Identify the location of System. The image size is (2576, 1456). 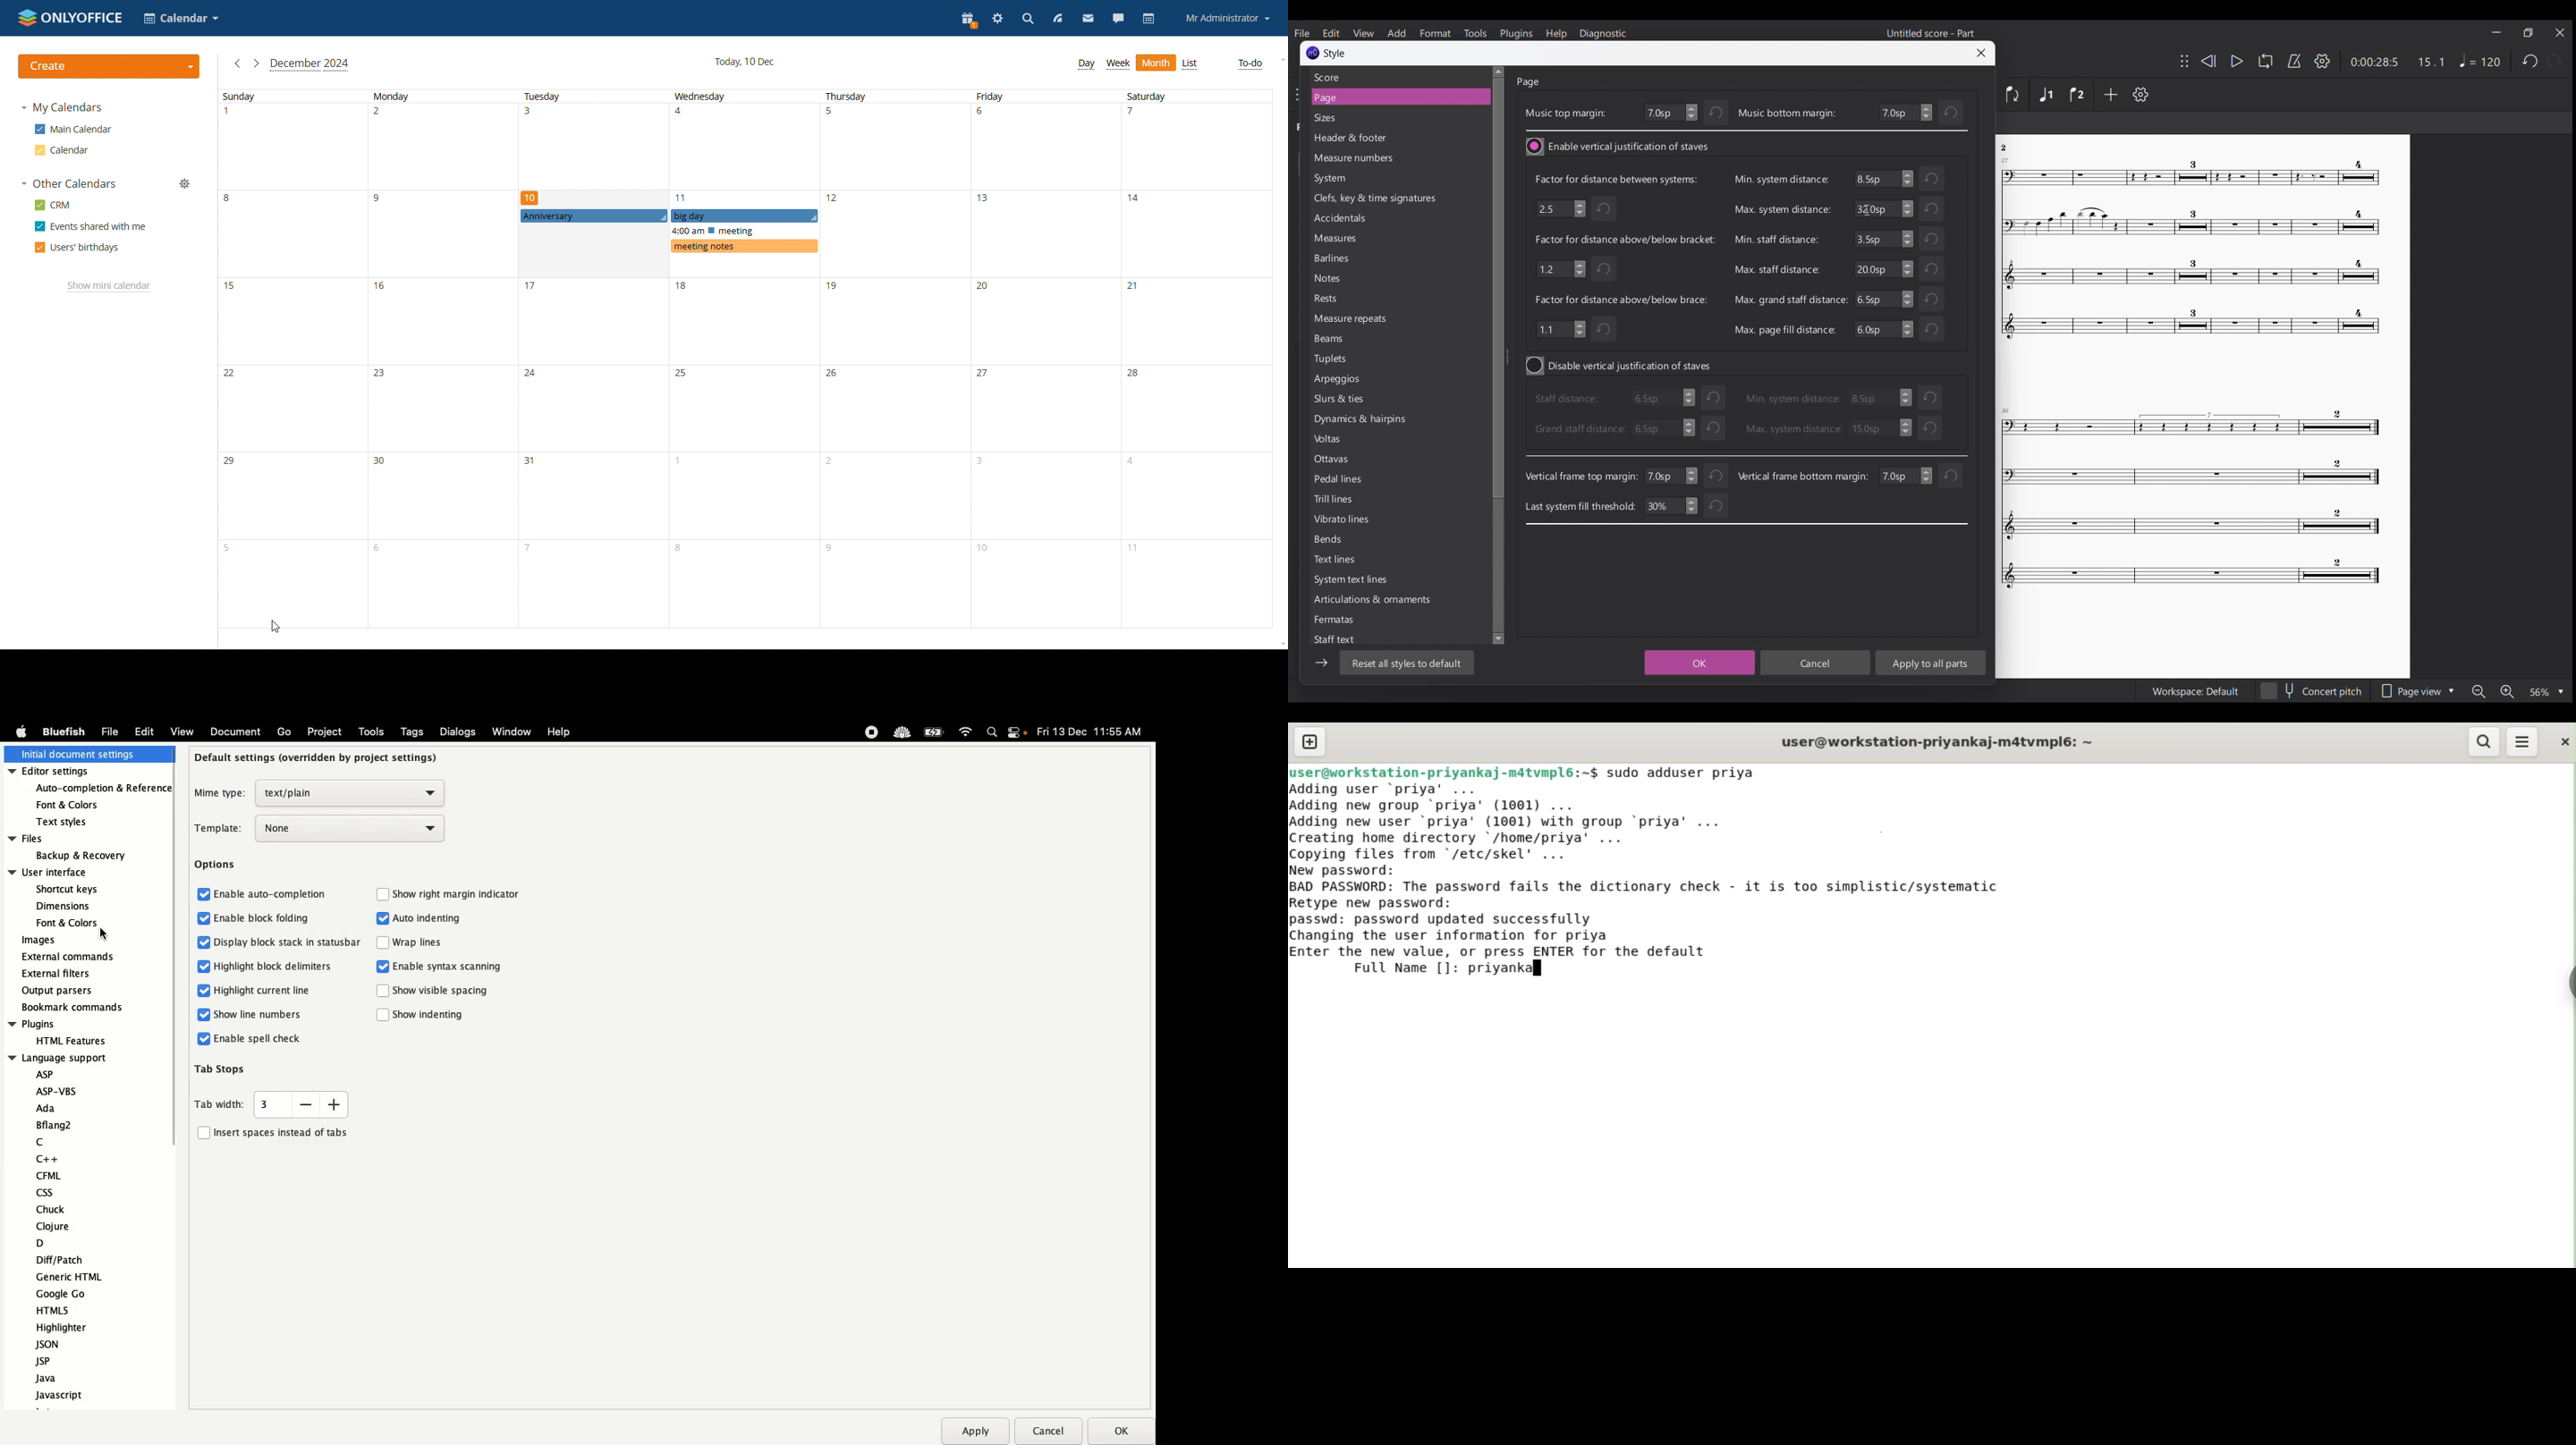
(1376, 179).